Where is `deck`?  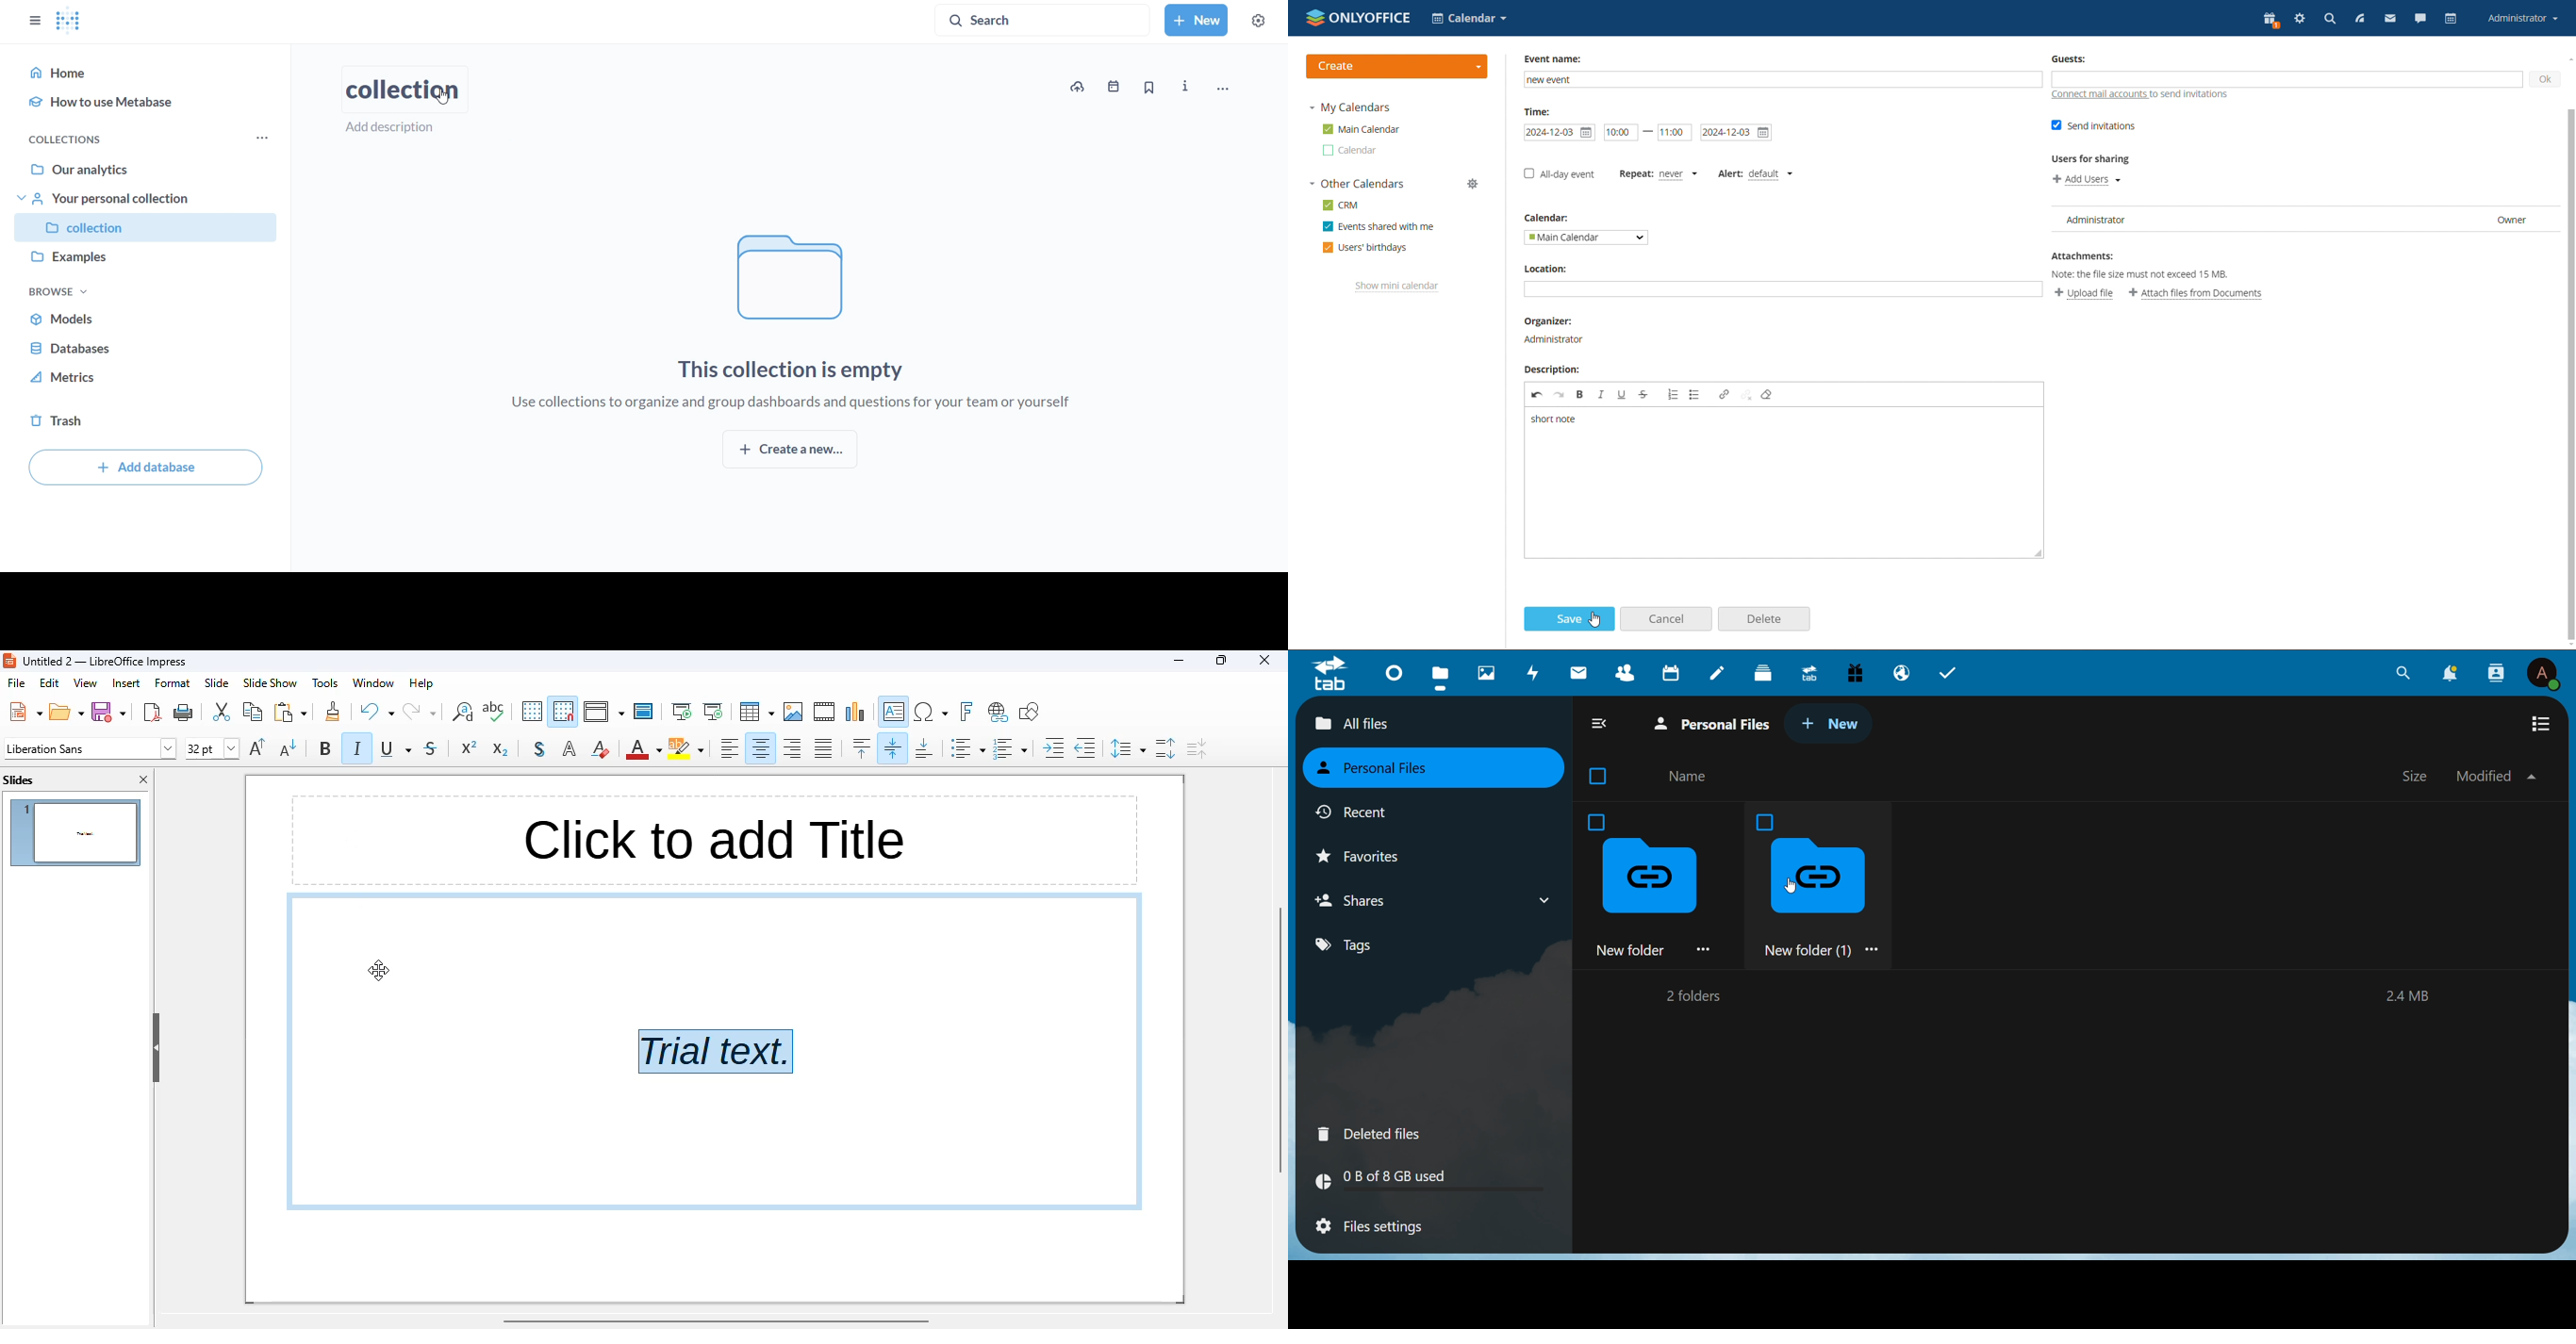
deck is located at coordinates (1766, 673).